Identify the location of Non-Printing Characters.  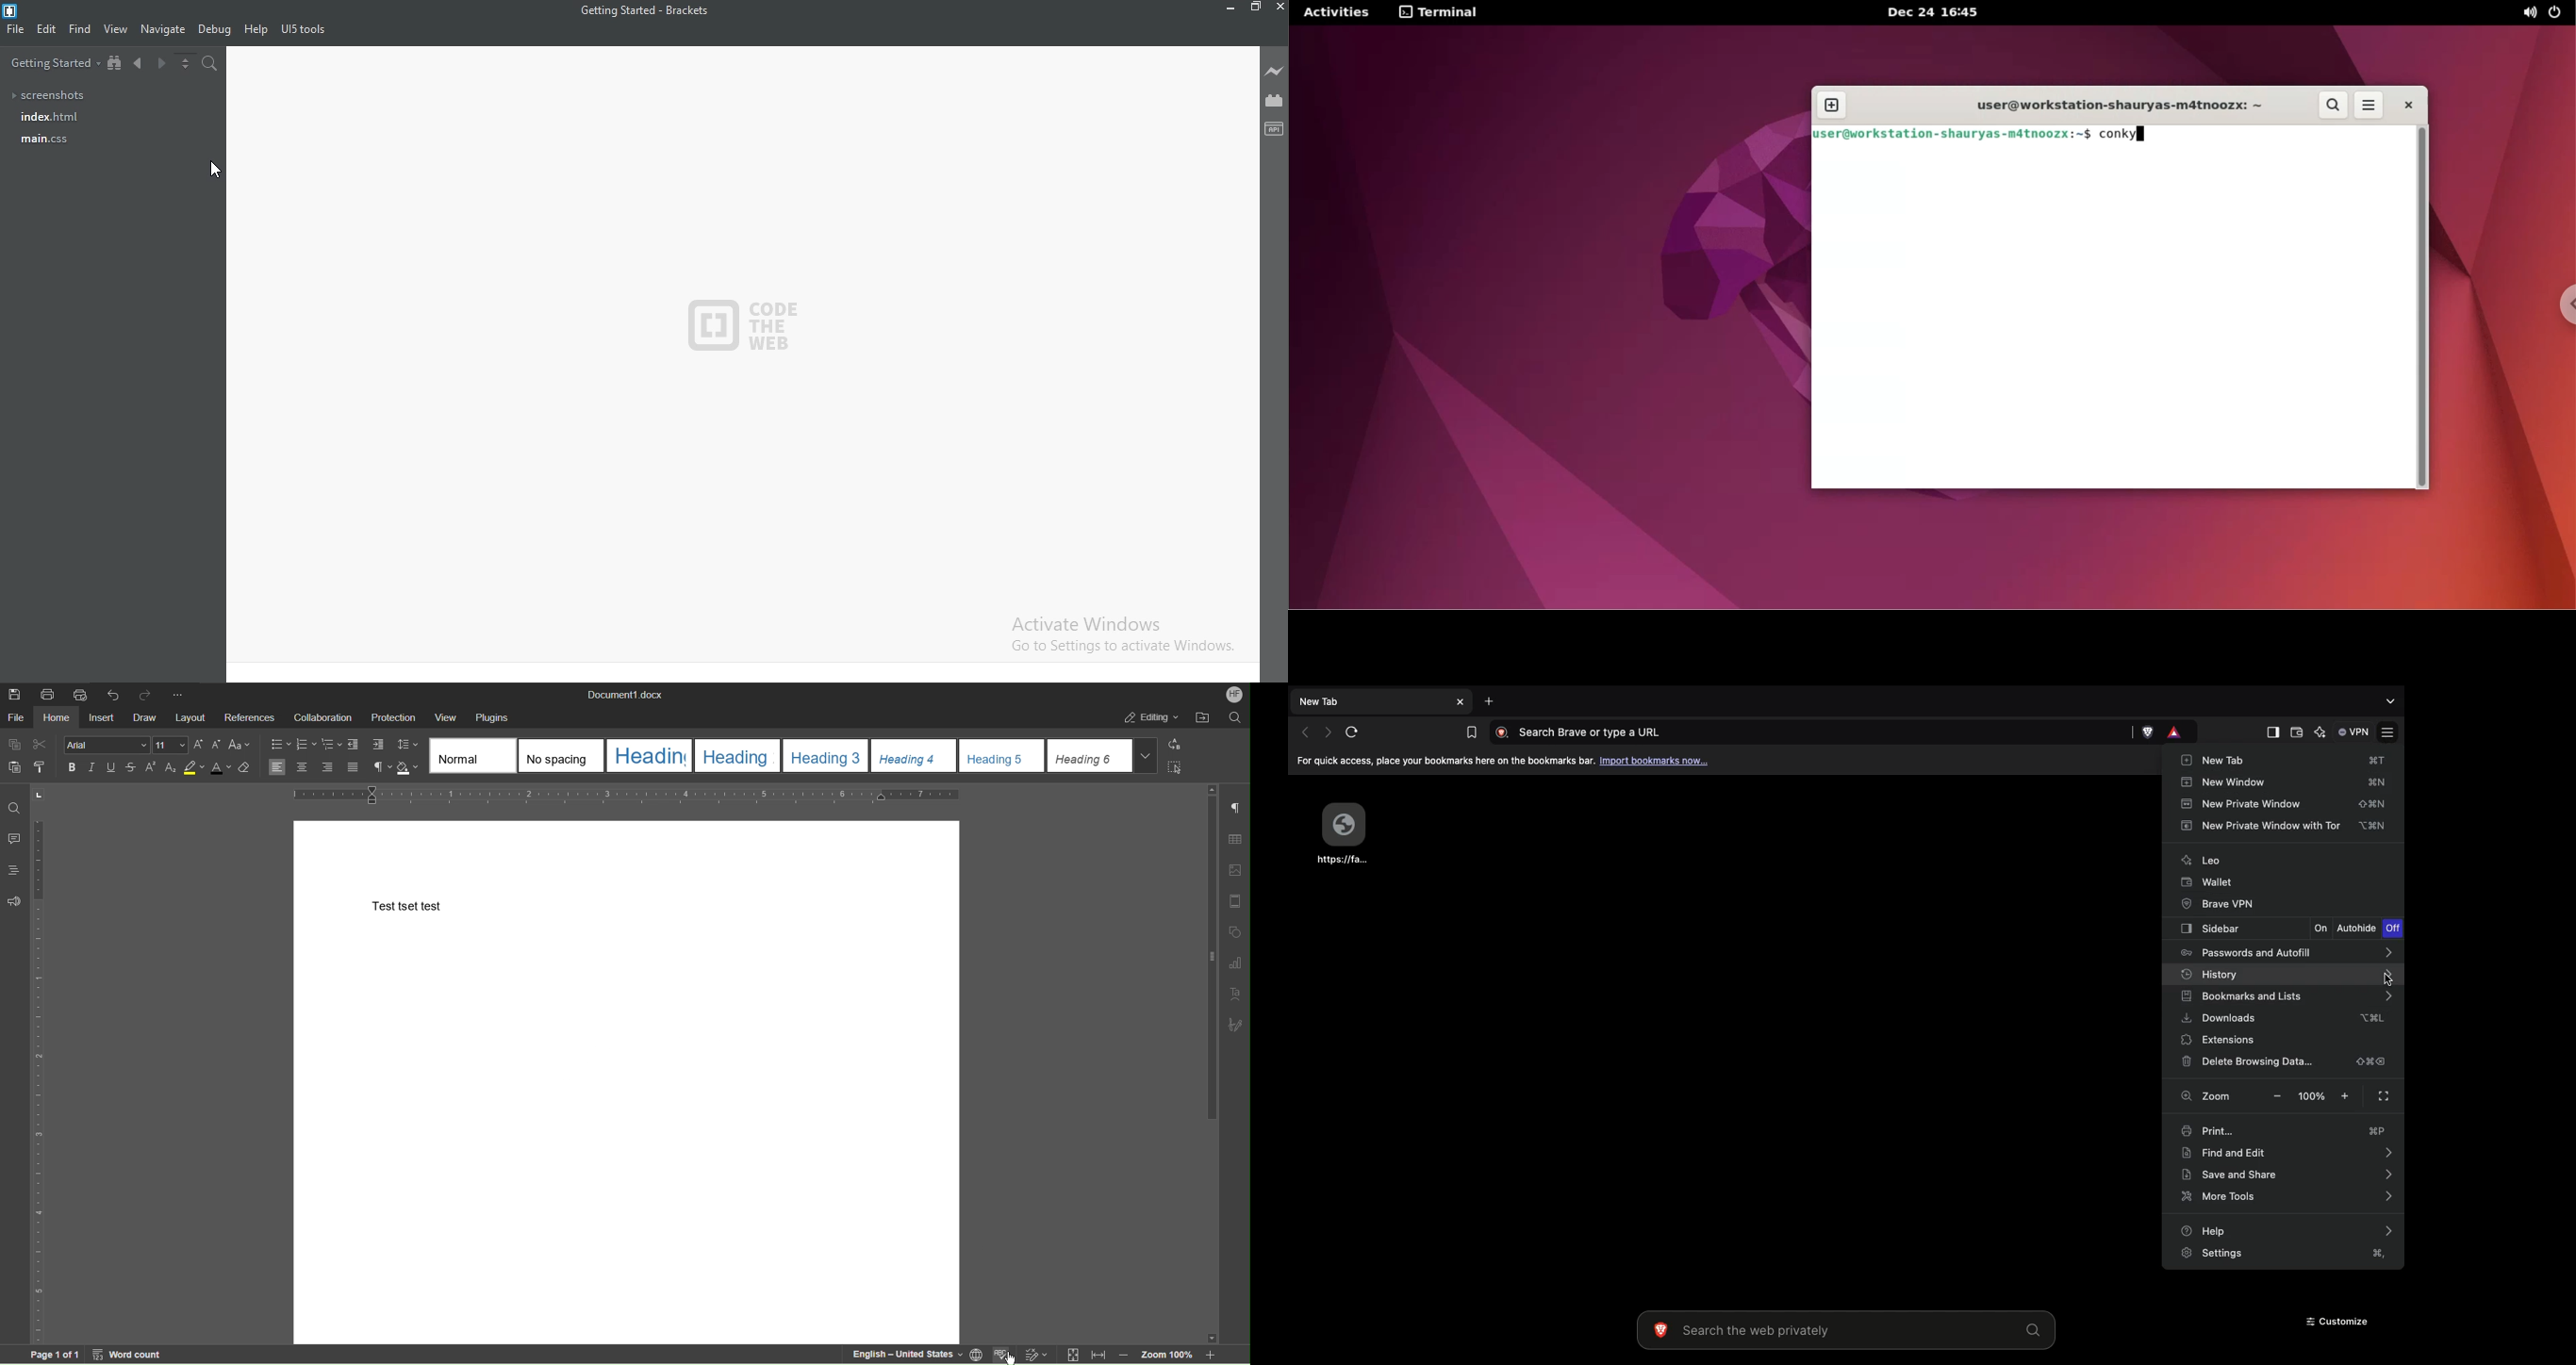
(1236, 810).